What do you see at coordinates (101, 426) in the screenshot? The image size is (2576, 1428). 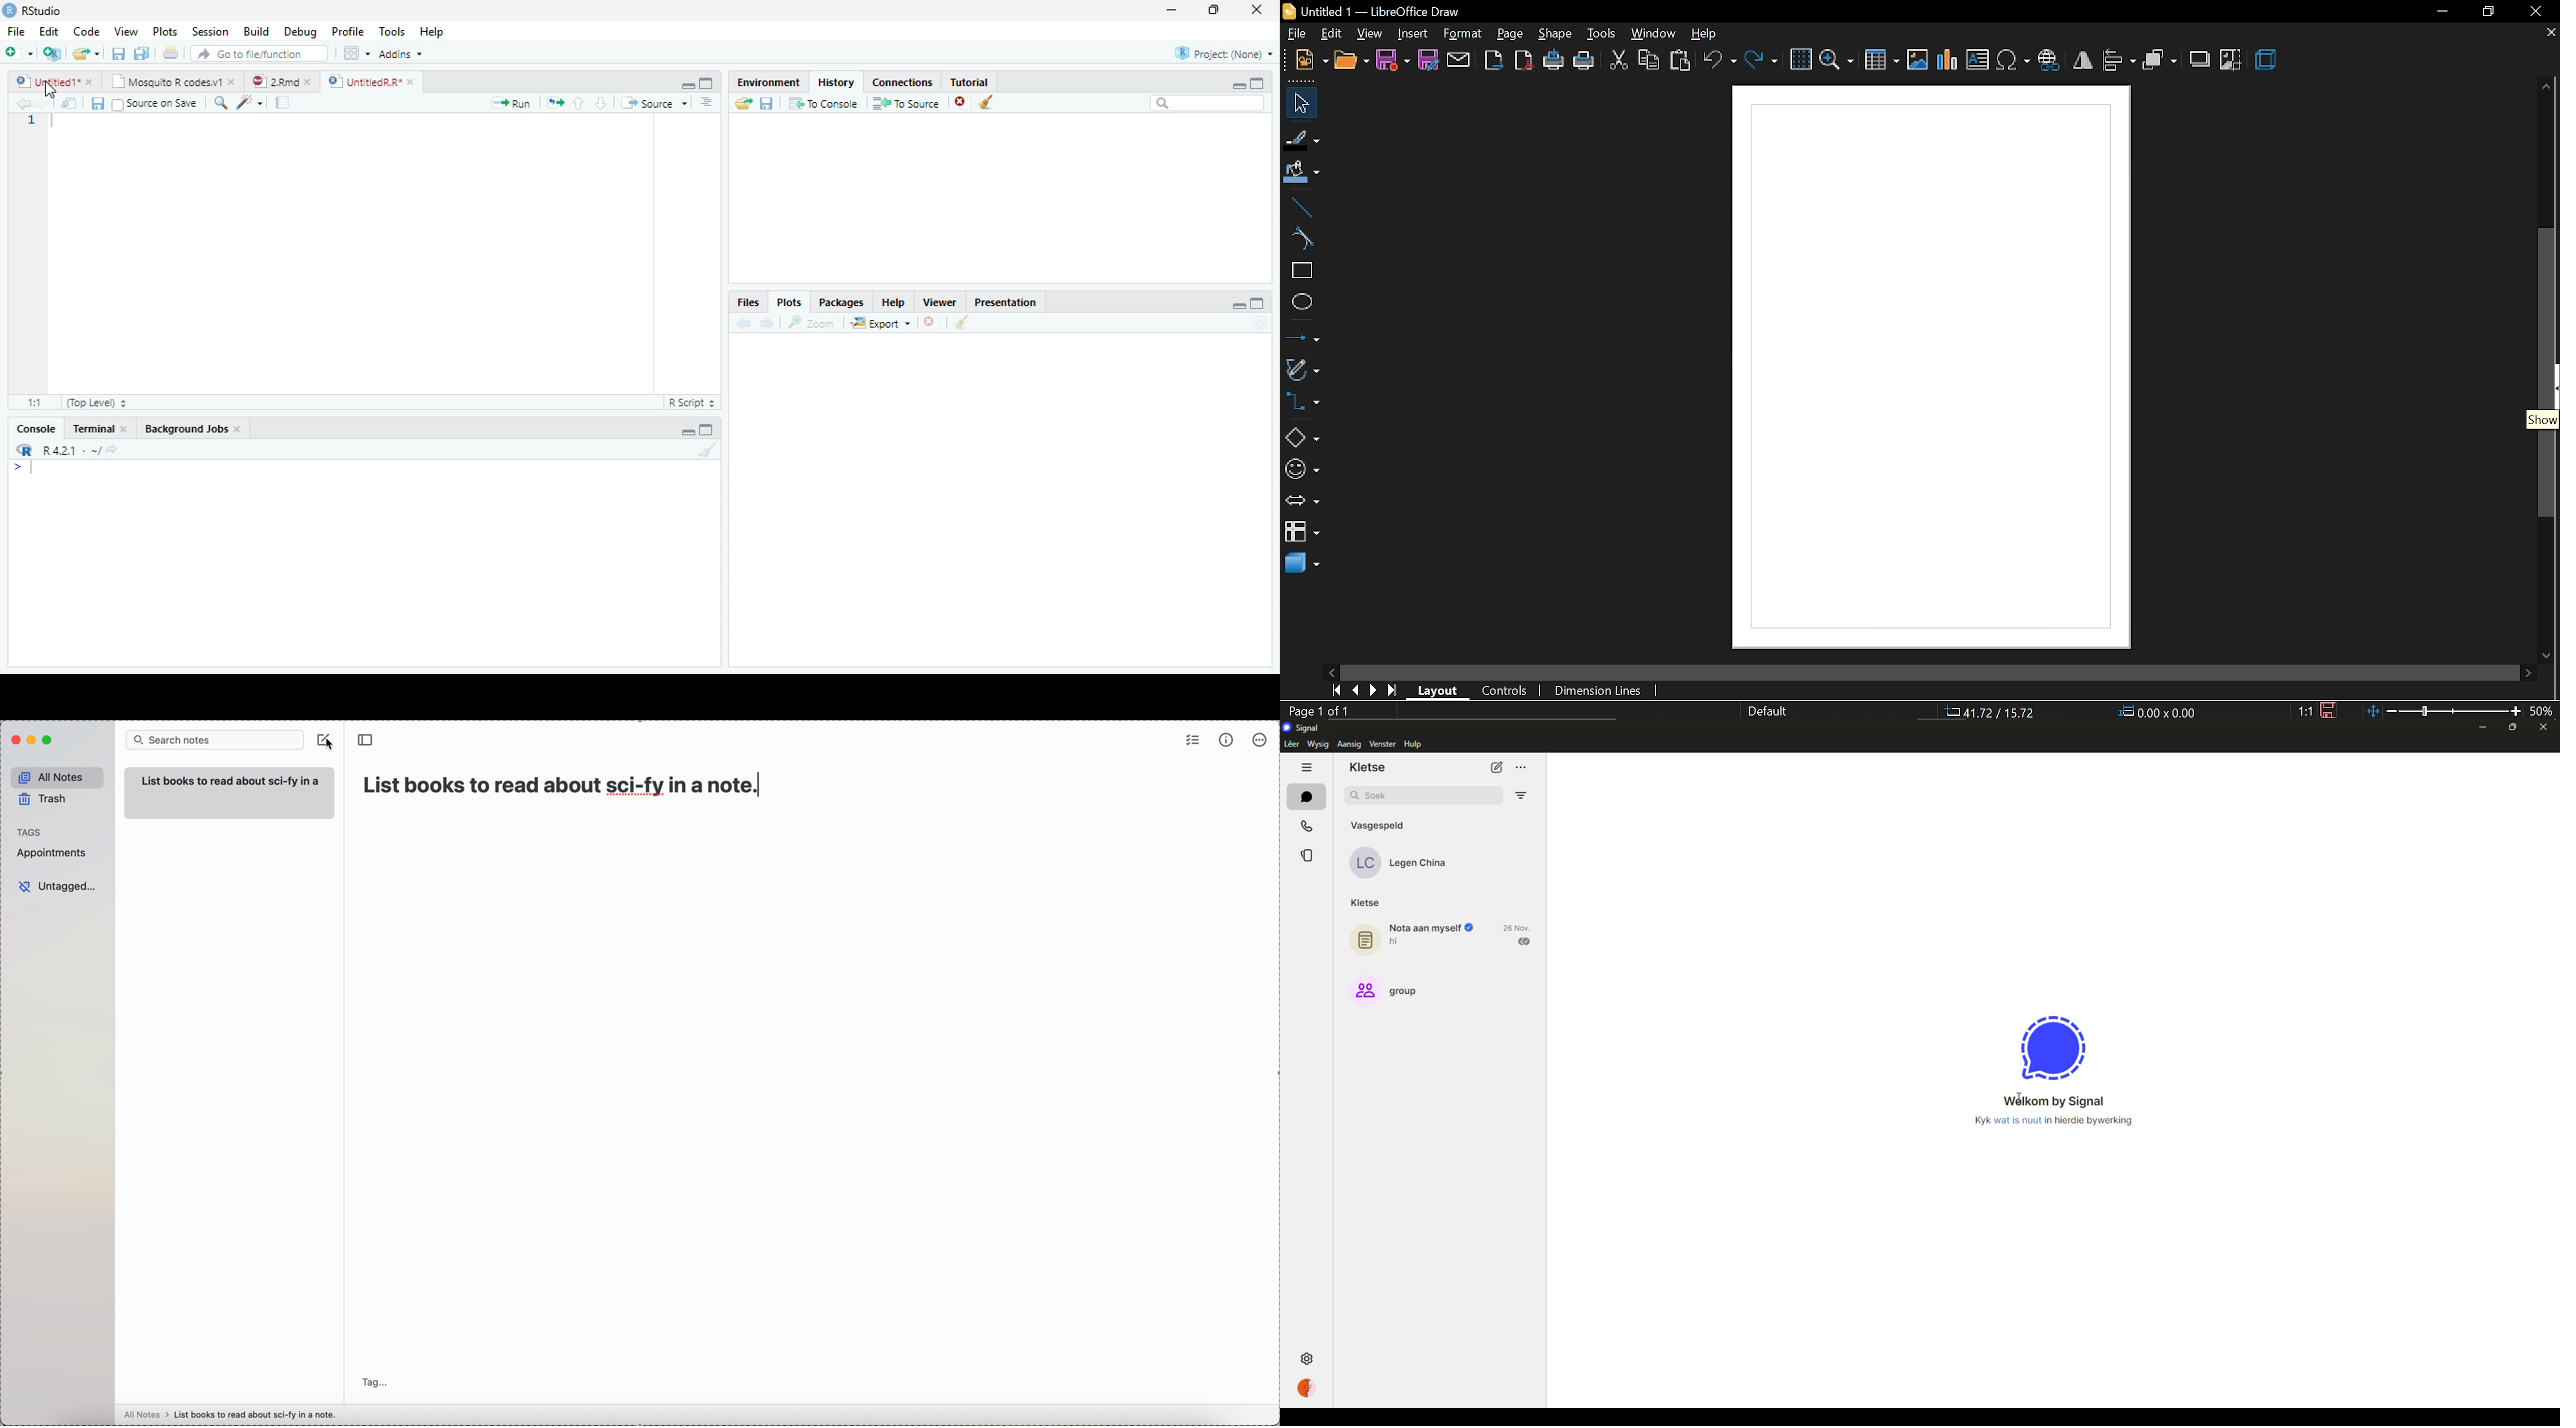 I see `Terminal` at bounding box center [101, 426].